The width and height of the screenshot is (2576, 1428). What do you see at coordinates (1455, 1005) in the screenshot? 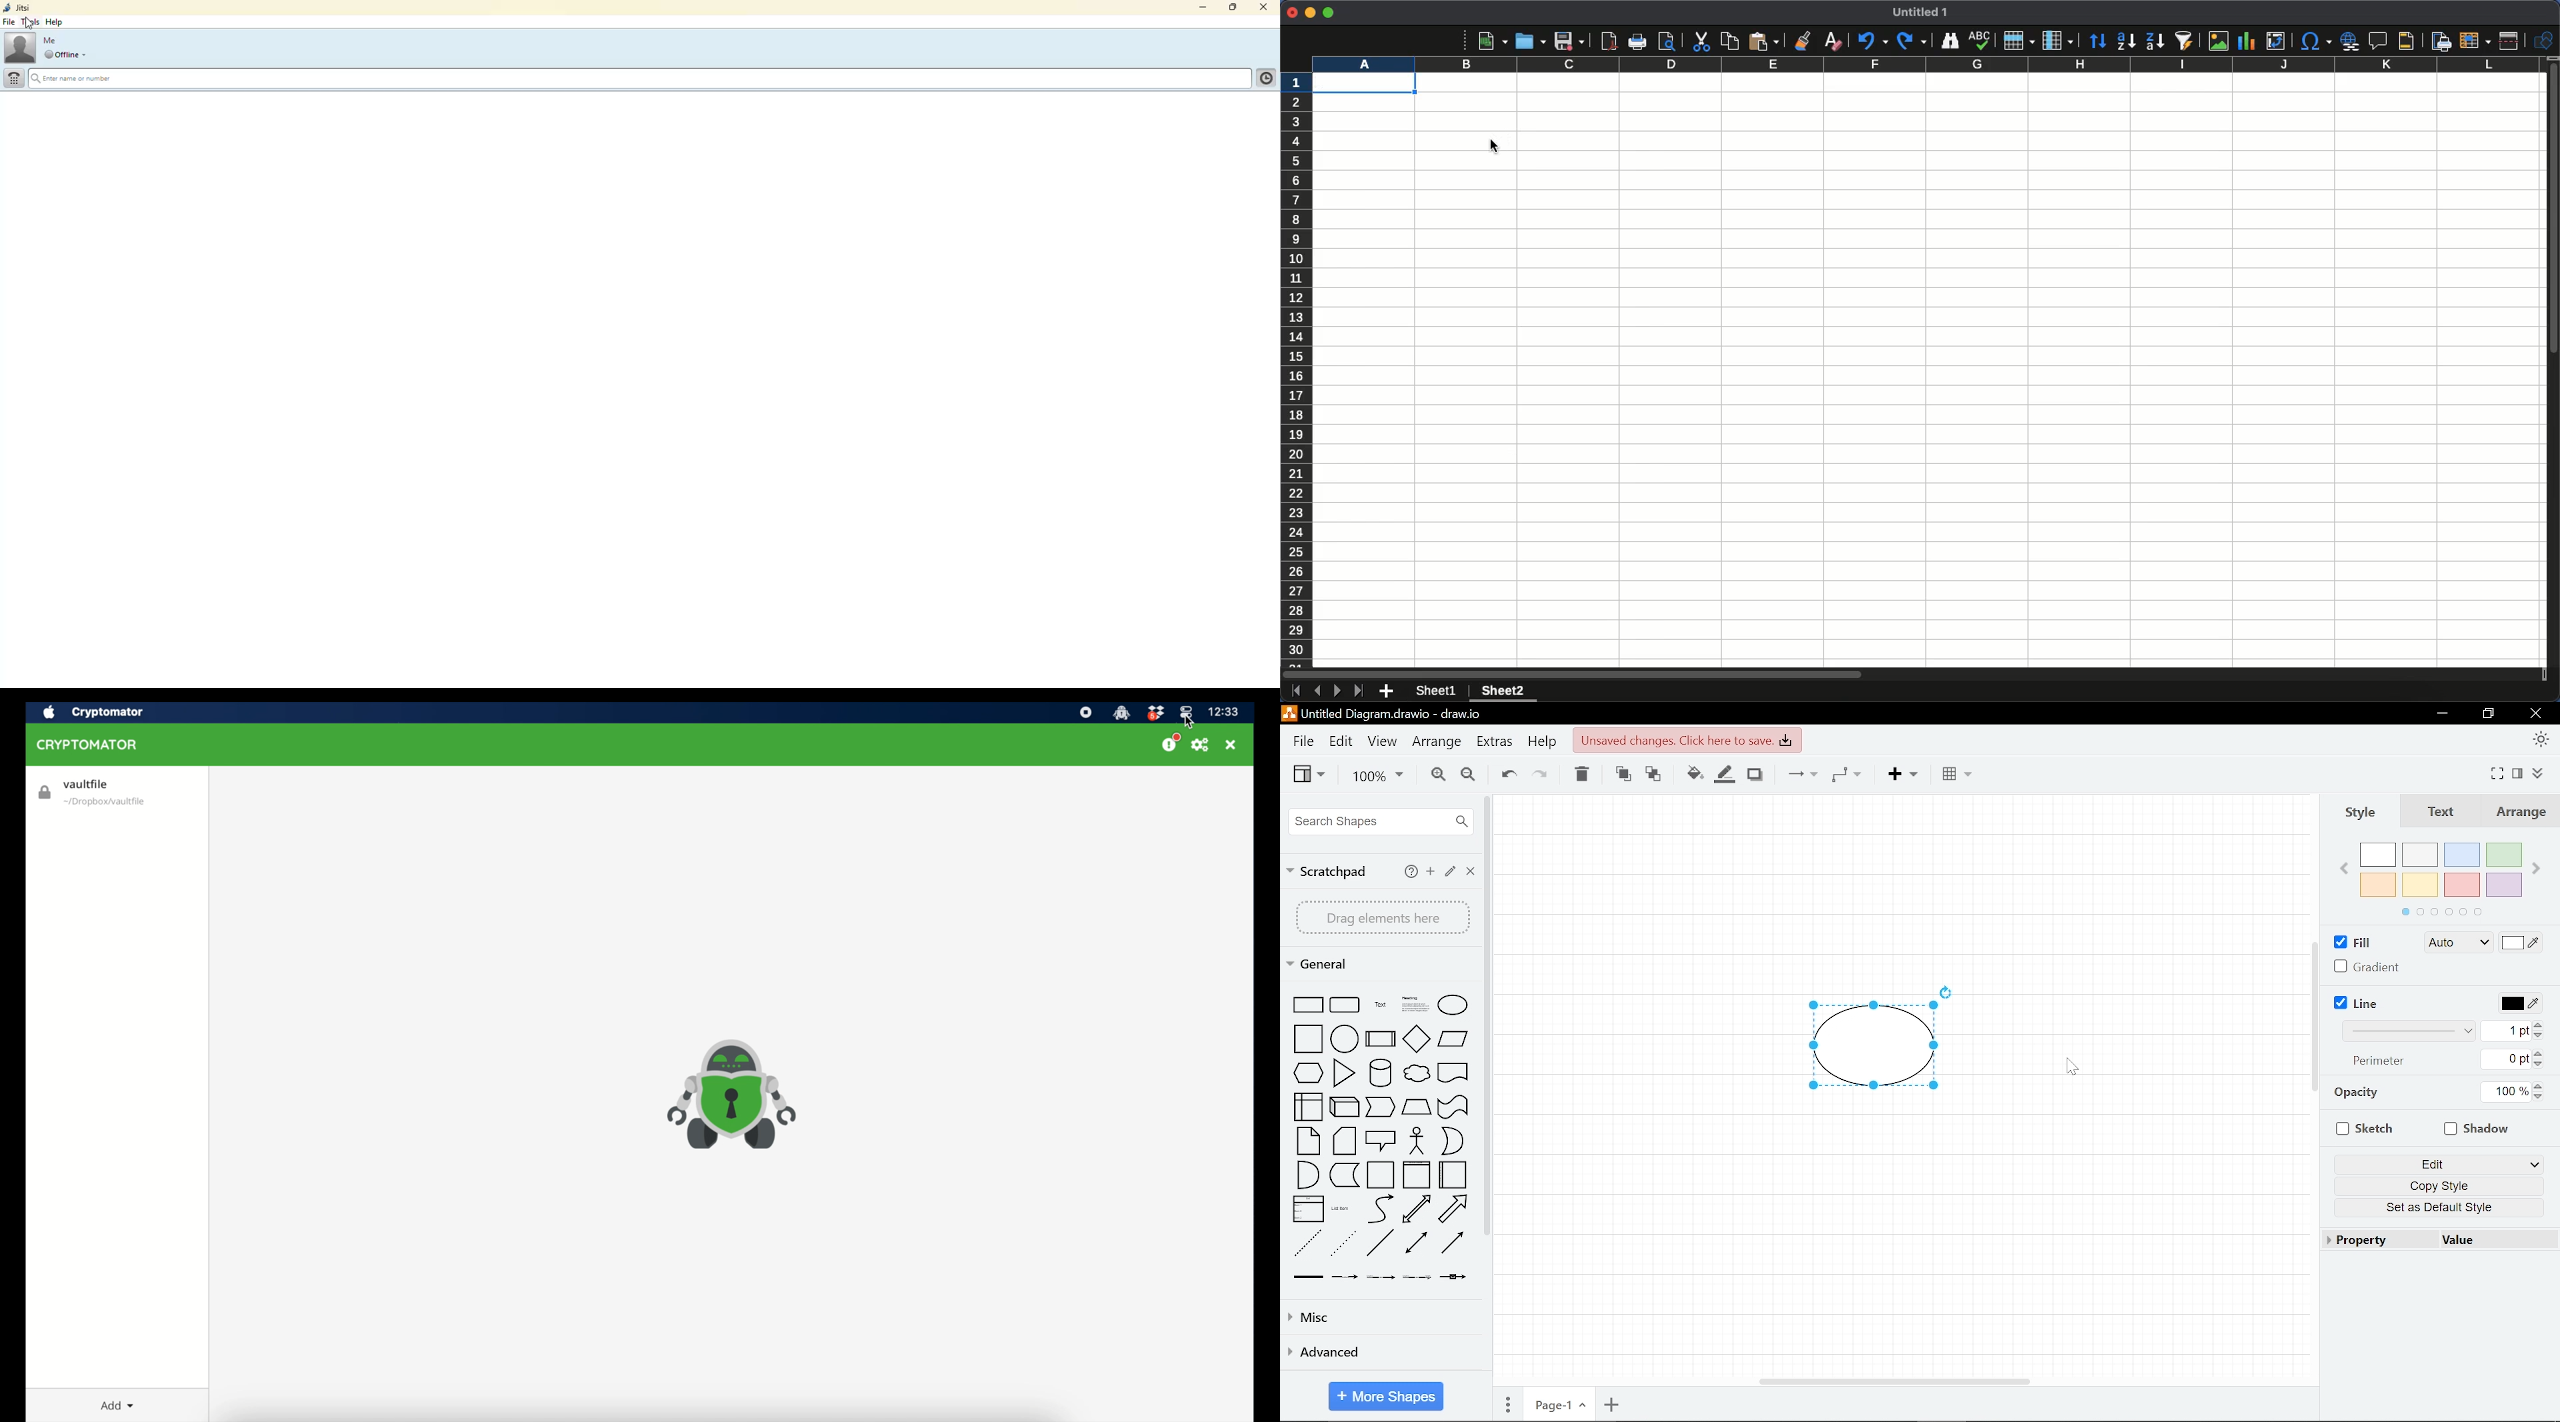
I see `ellipse` at bounding box center [1455, 1005].